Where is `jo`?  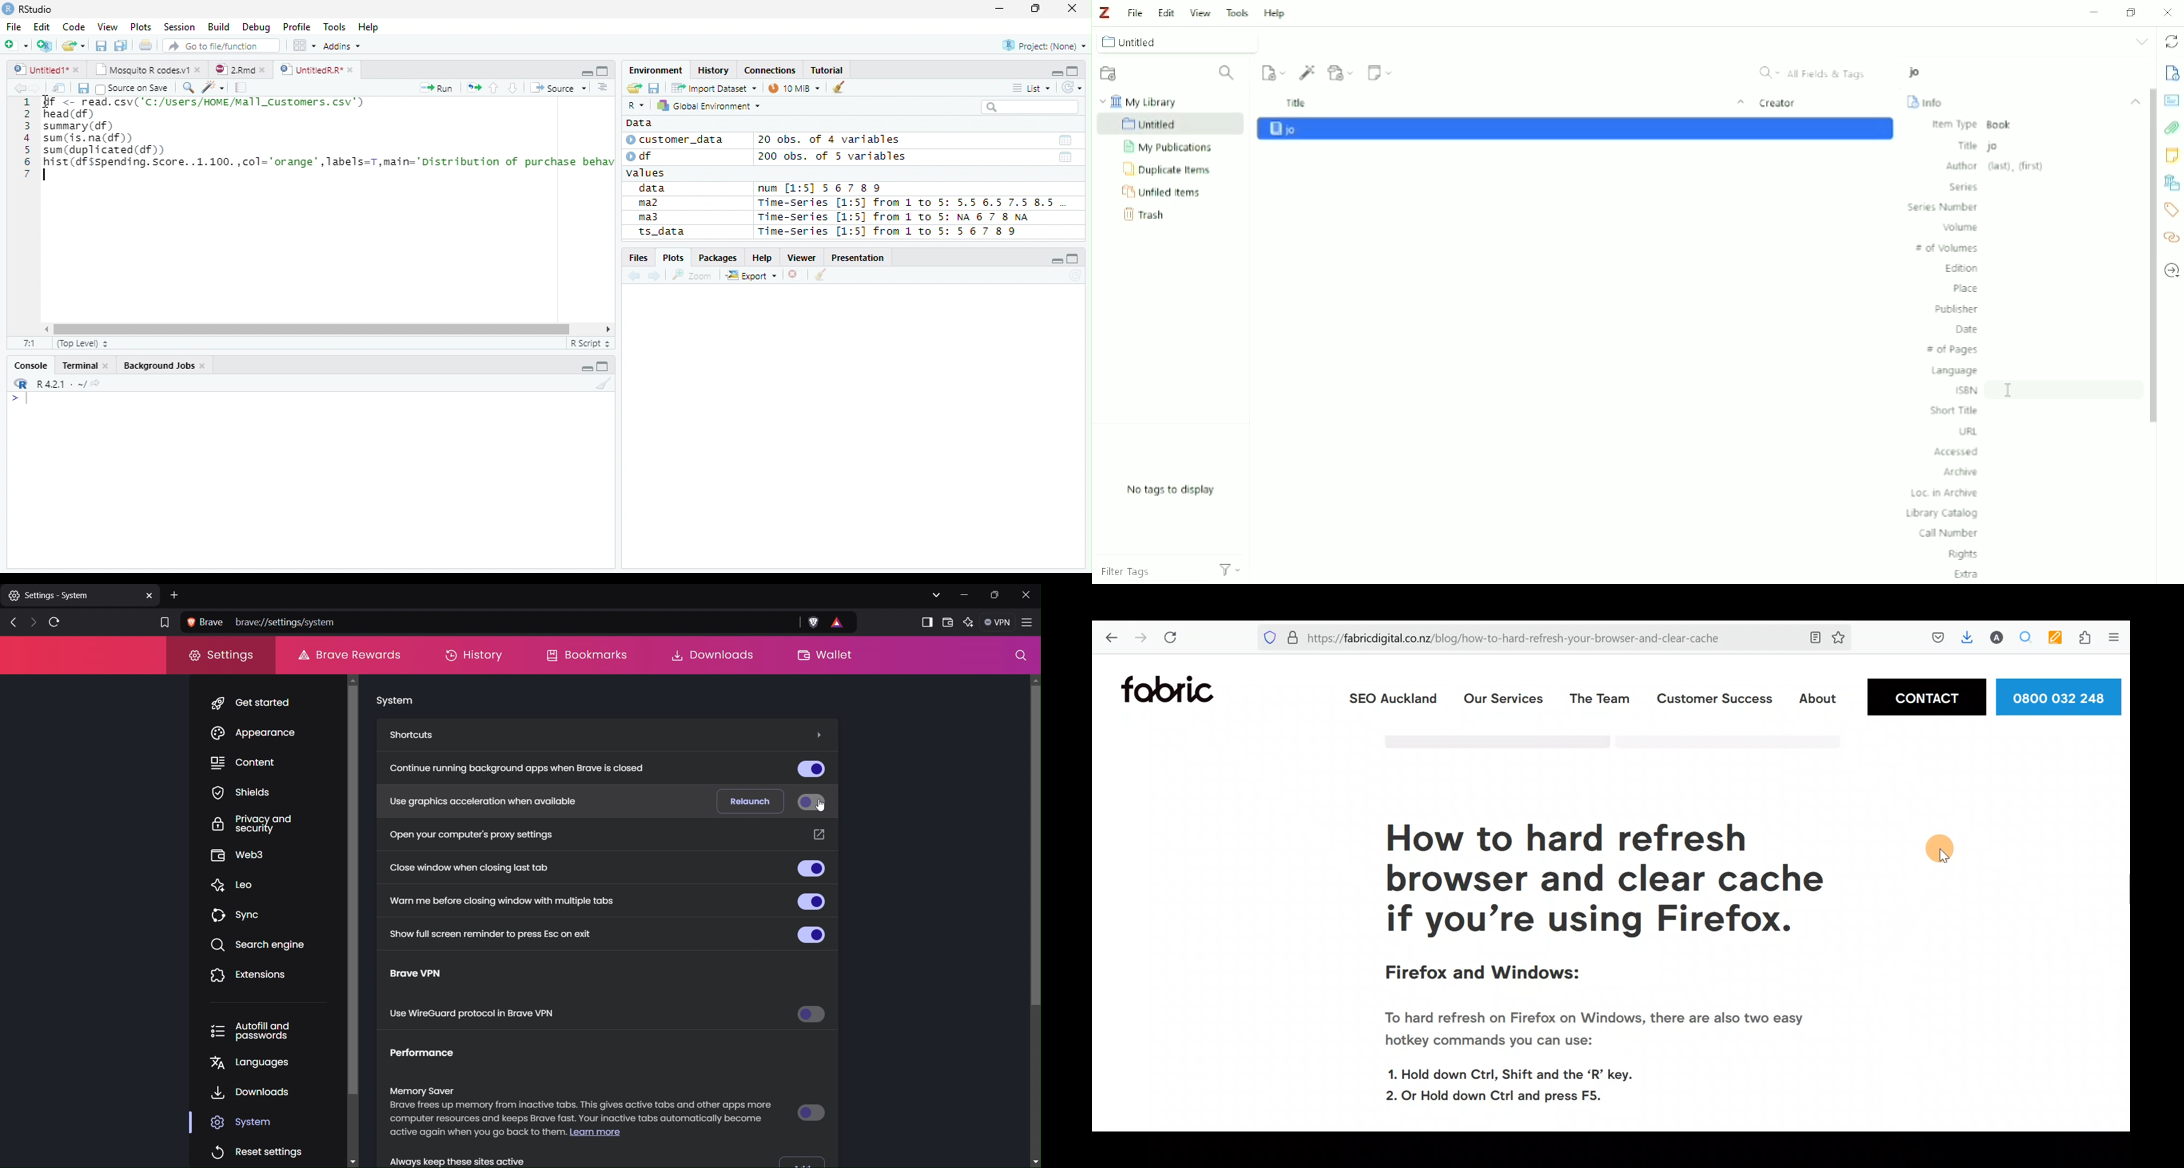 jo is located at coordinates (1914, 72).